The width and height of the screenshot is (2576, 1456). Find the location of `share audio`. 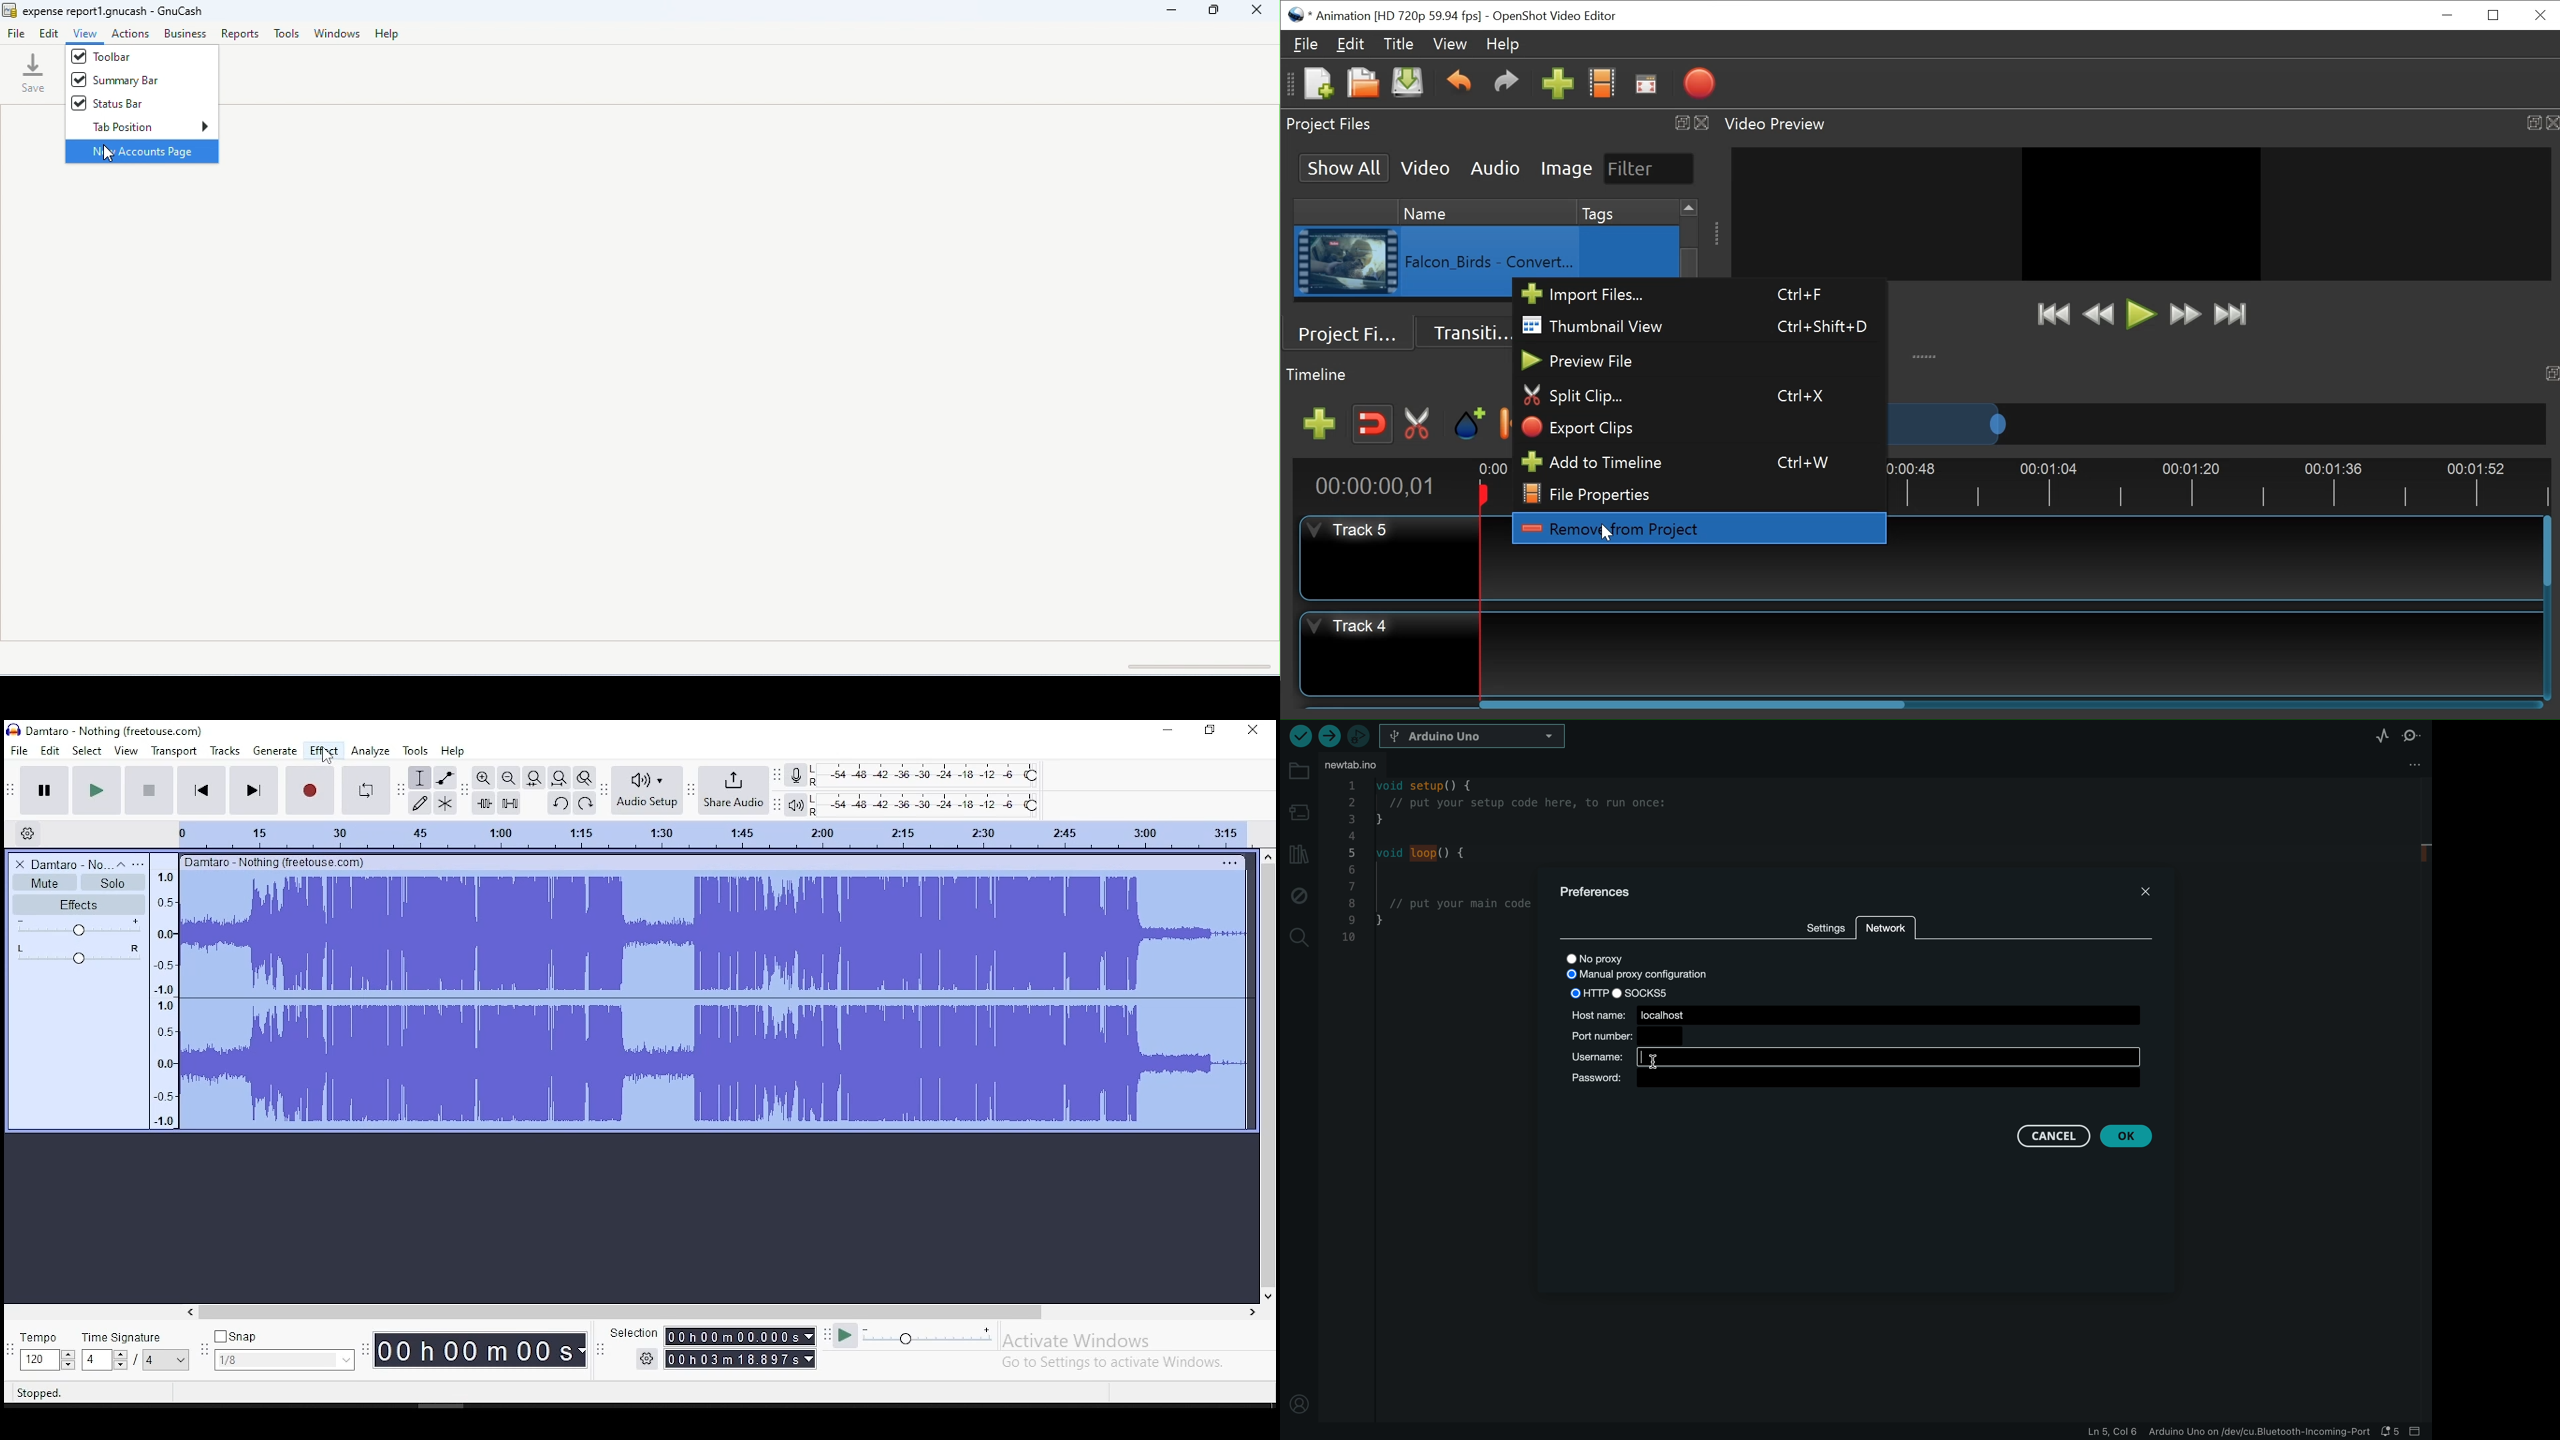

share audio is located at coordinates (734, 790).